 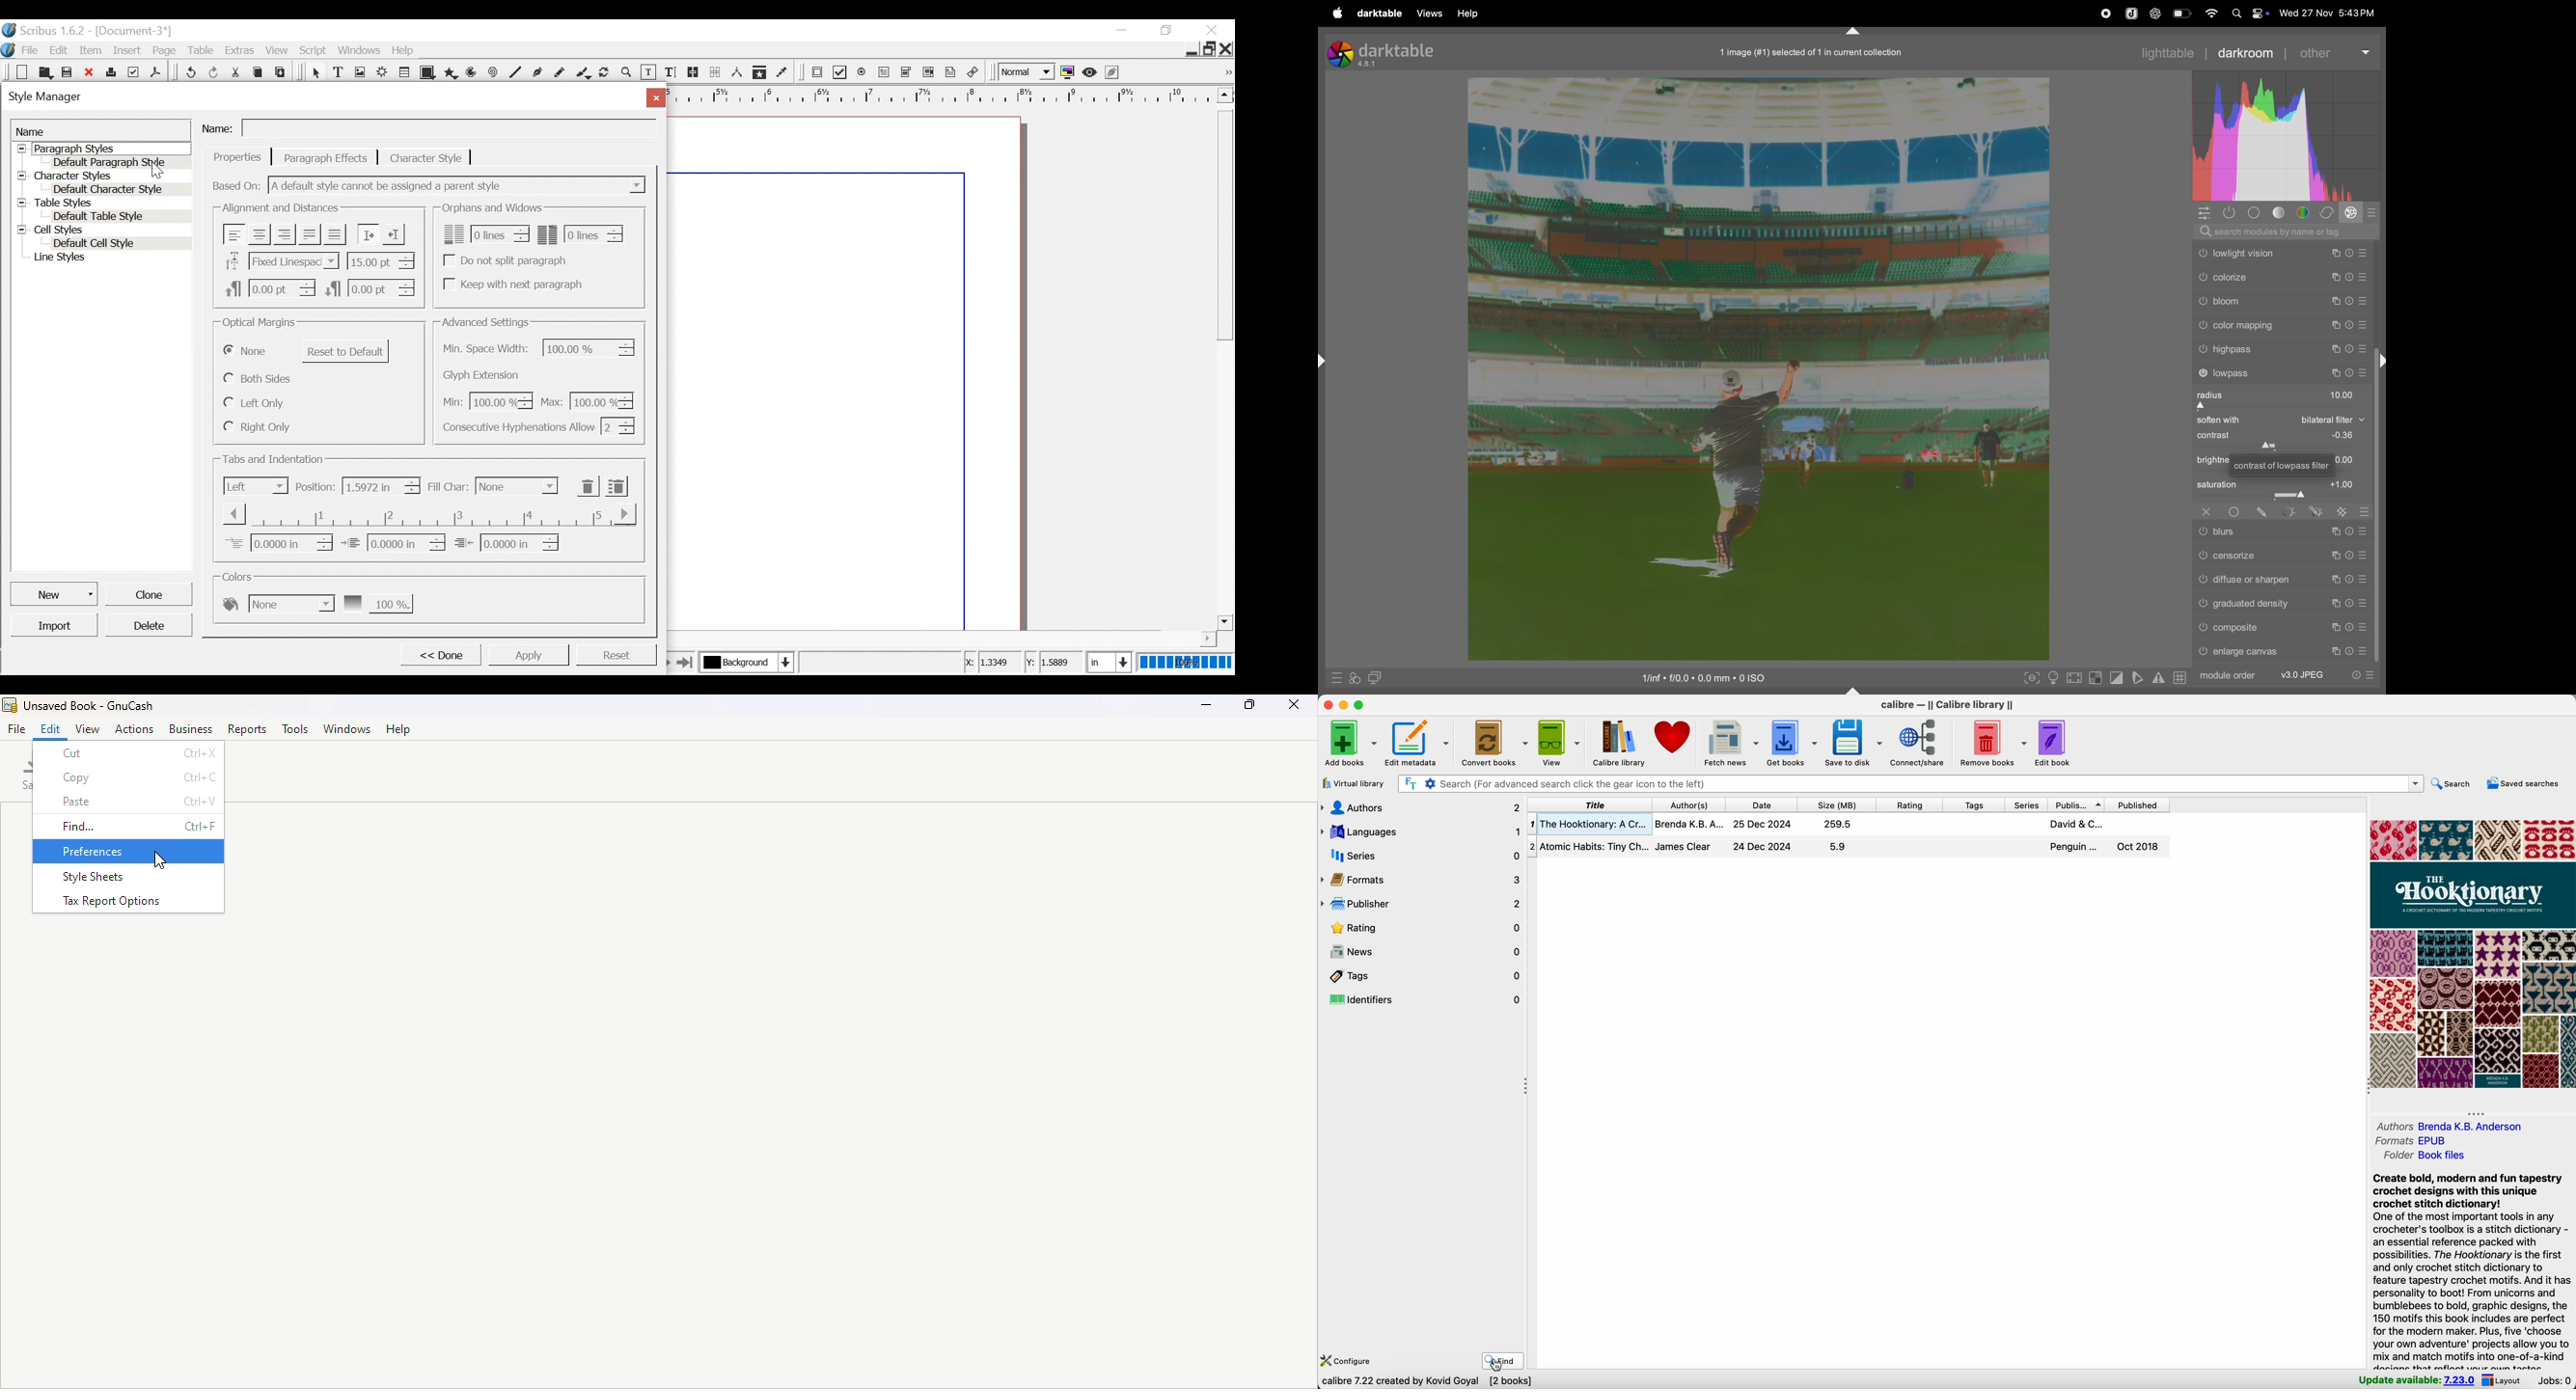 I want to click on Restore, so click(x=1209, y=48).